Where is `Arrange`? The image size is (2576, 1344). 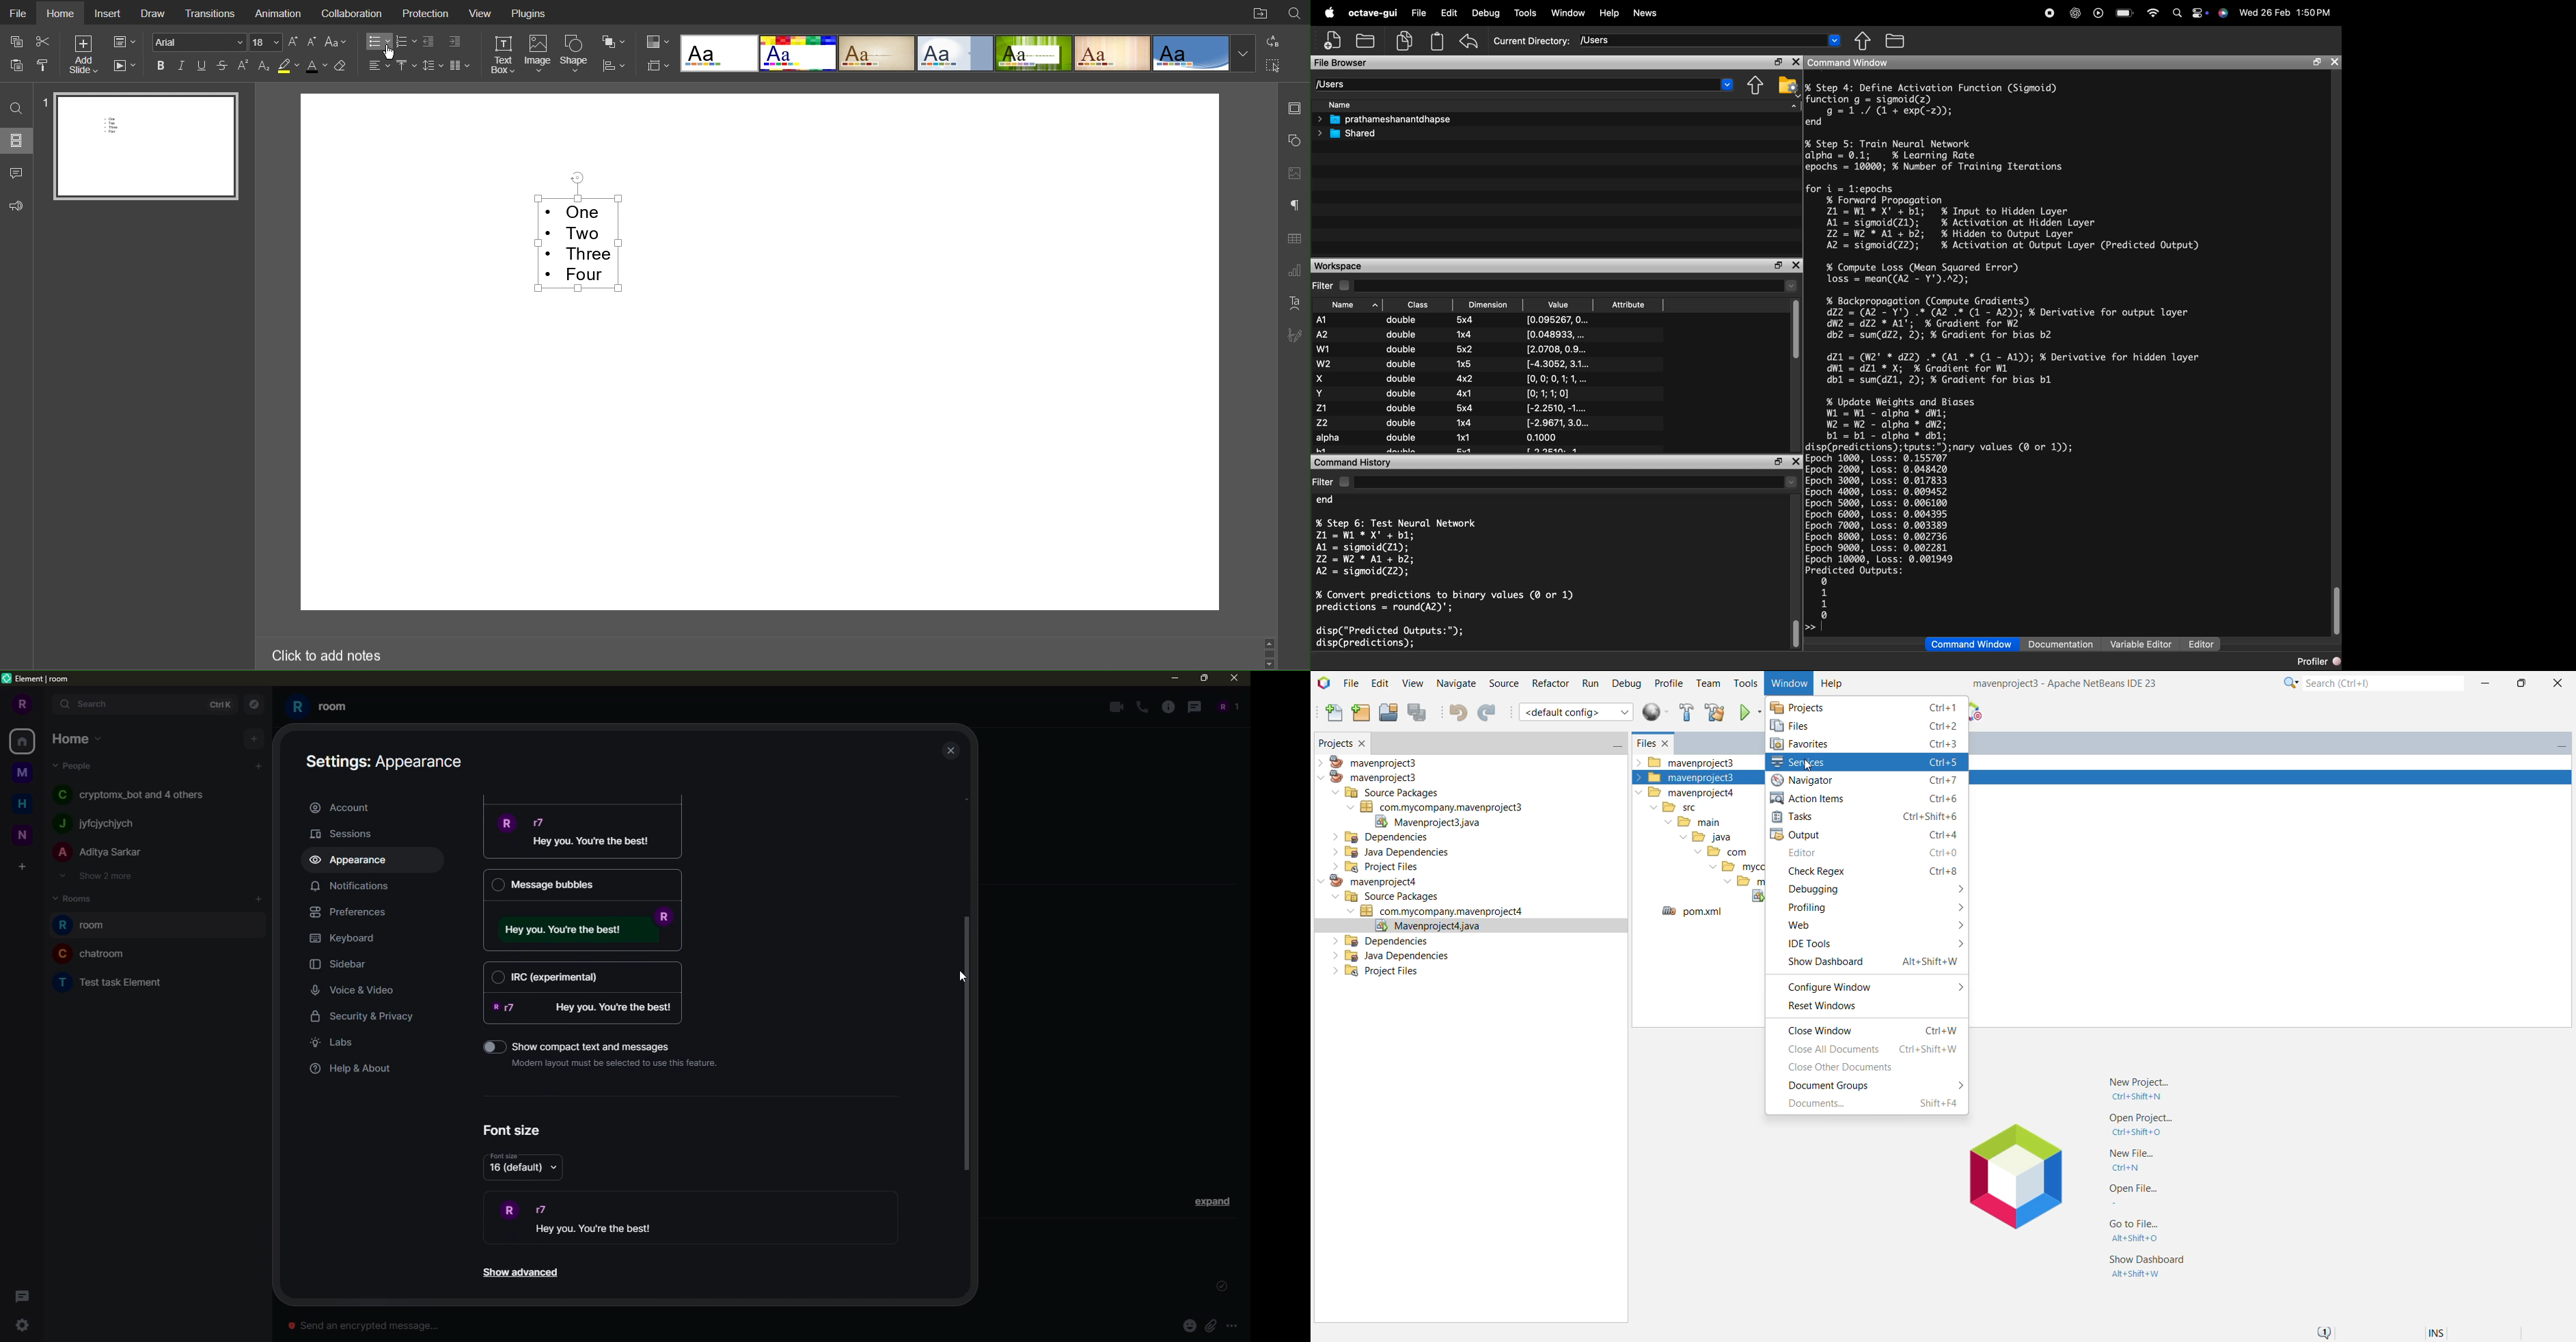
Arrange is located at coordinates (614, 42).